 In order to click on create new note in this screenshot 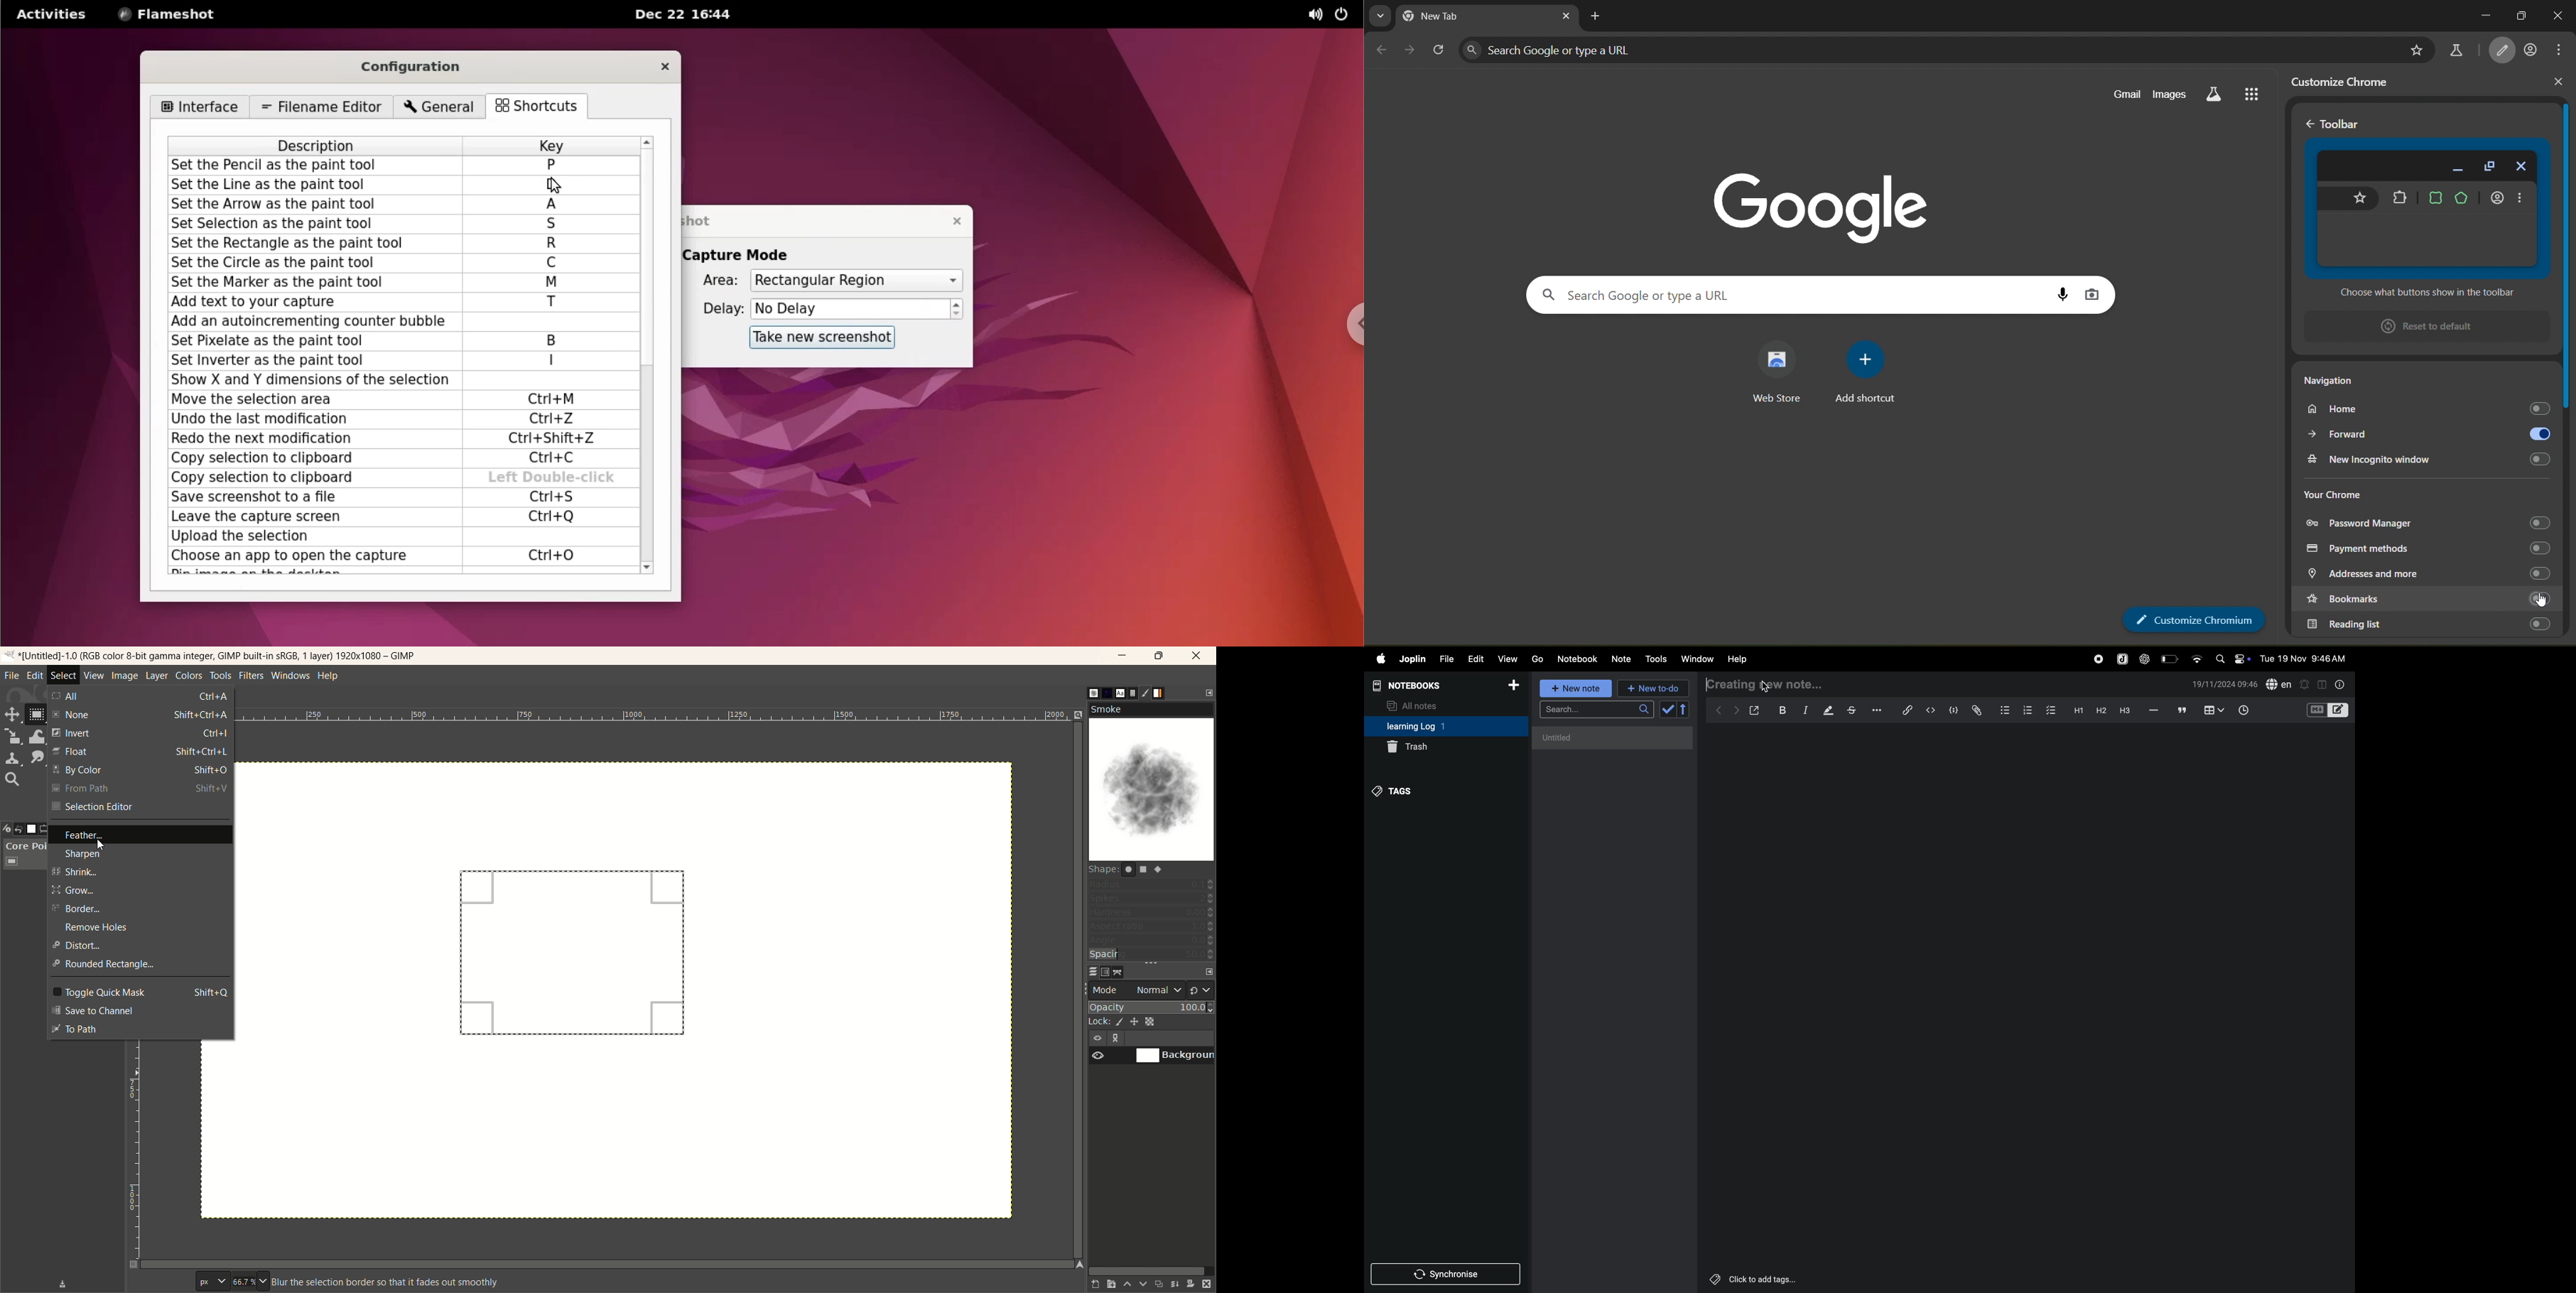, I will do `click(1757, 683)`.